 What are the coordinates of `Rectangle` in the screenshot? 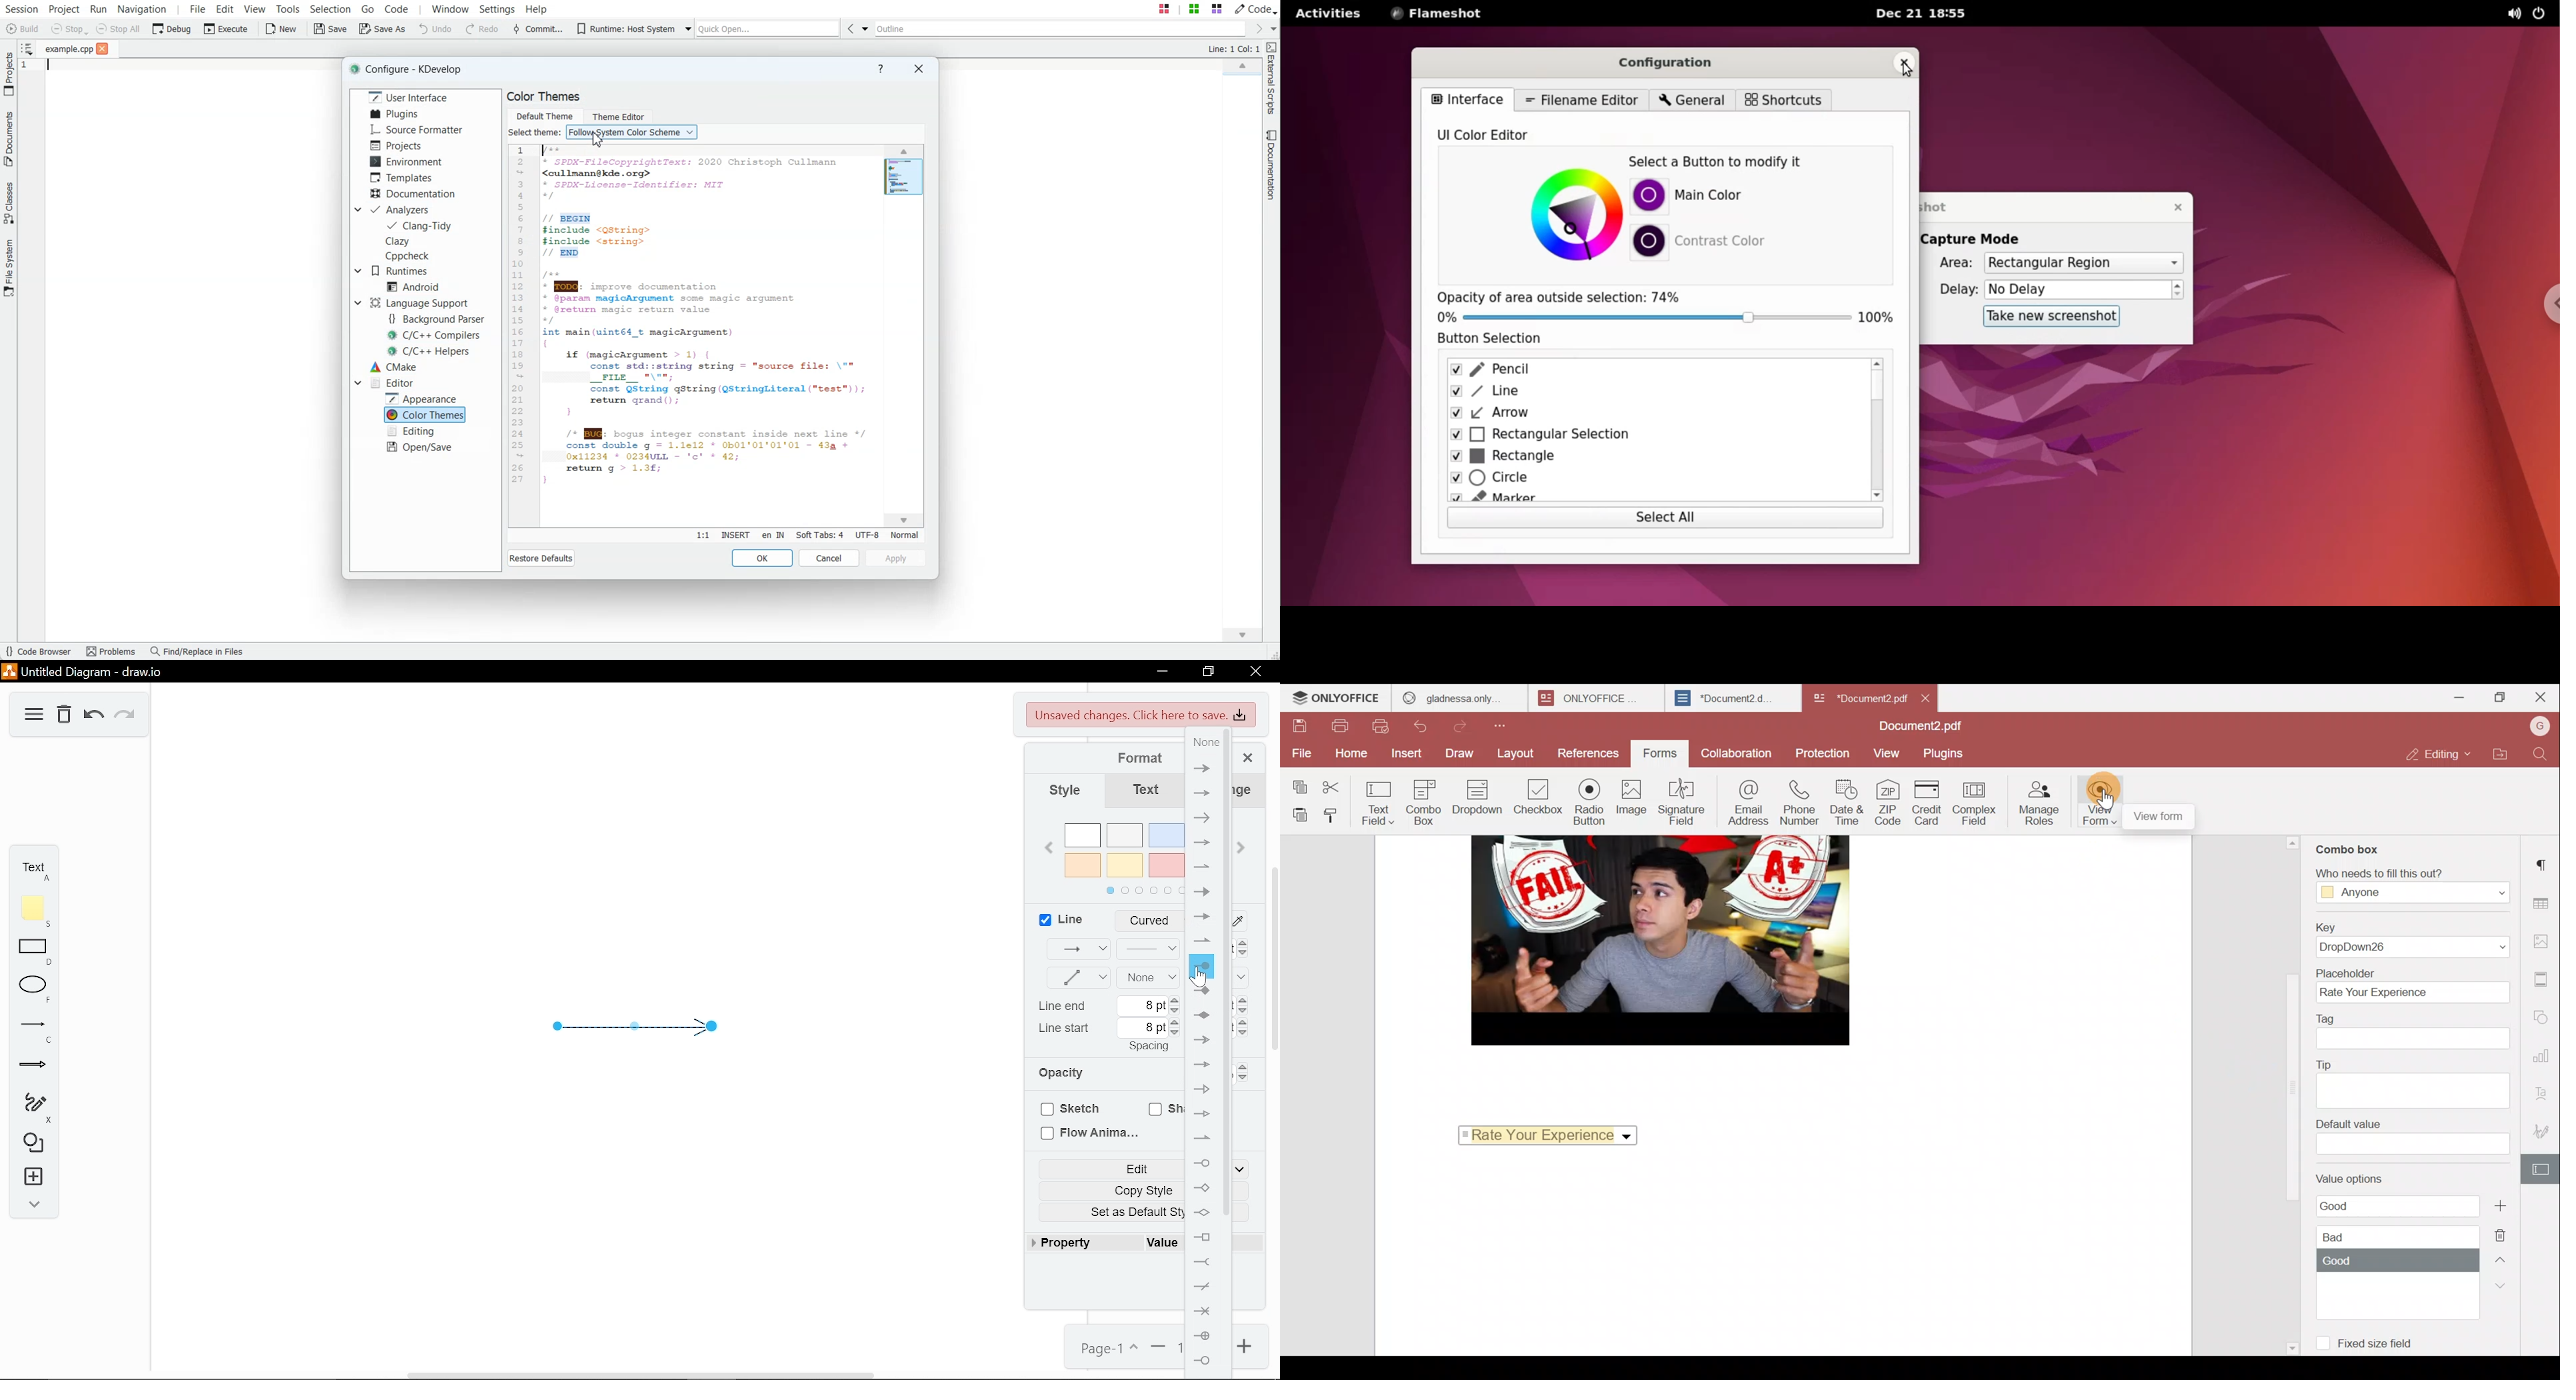 It's located at (34, 952).